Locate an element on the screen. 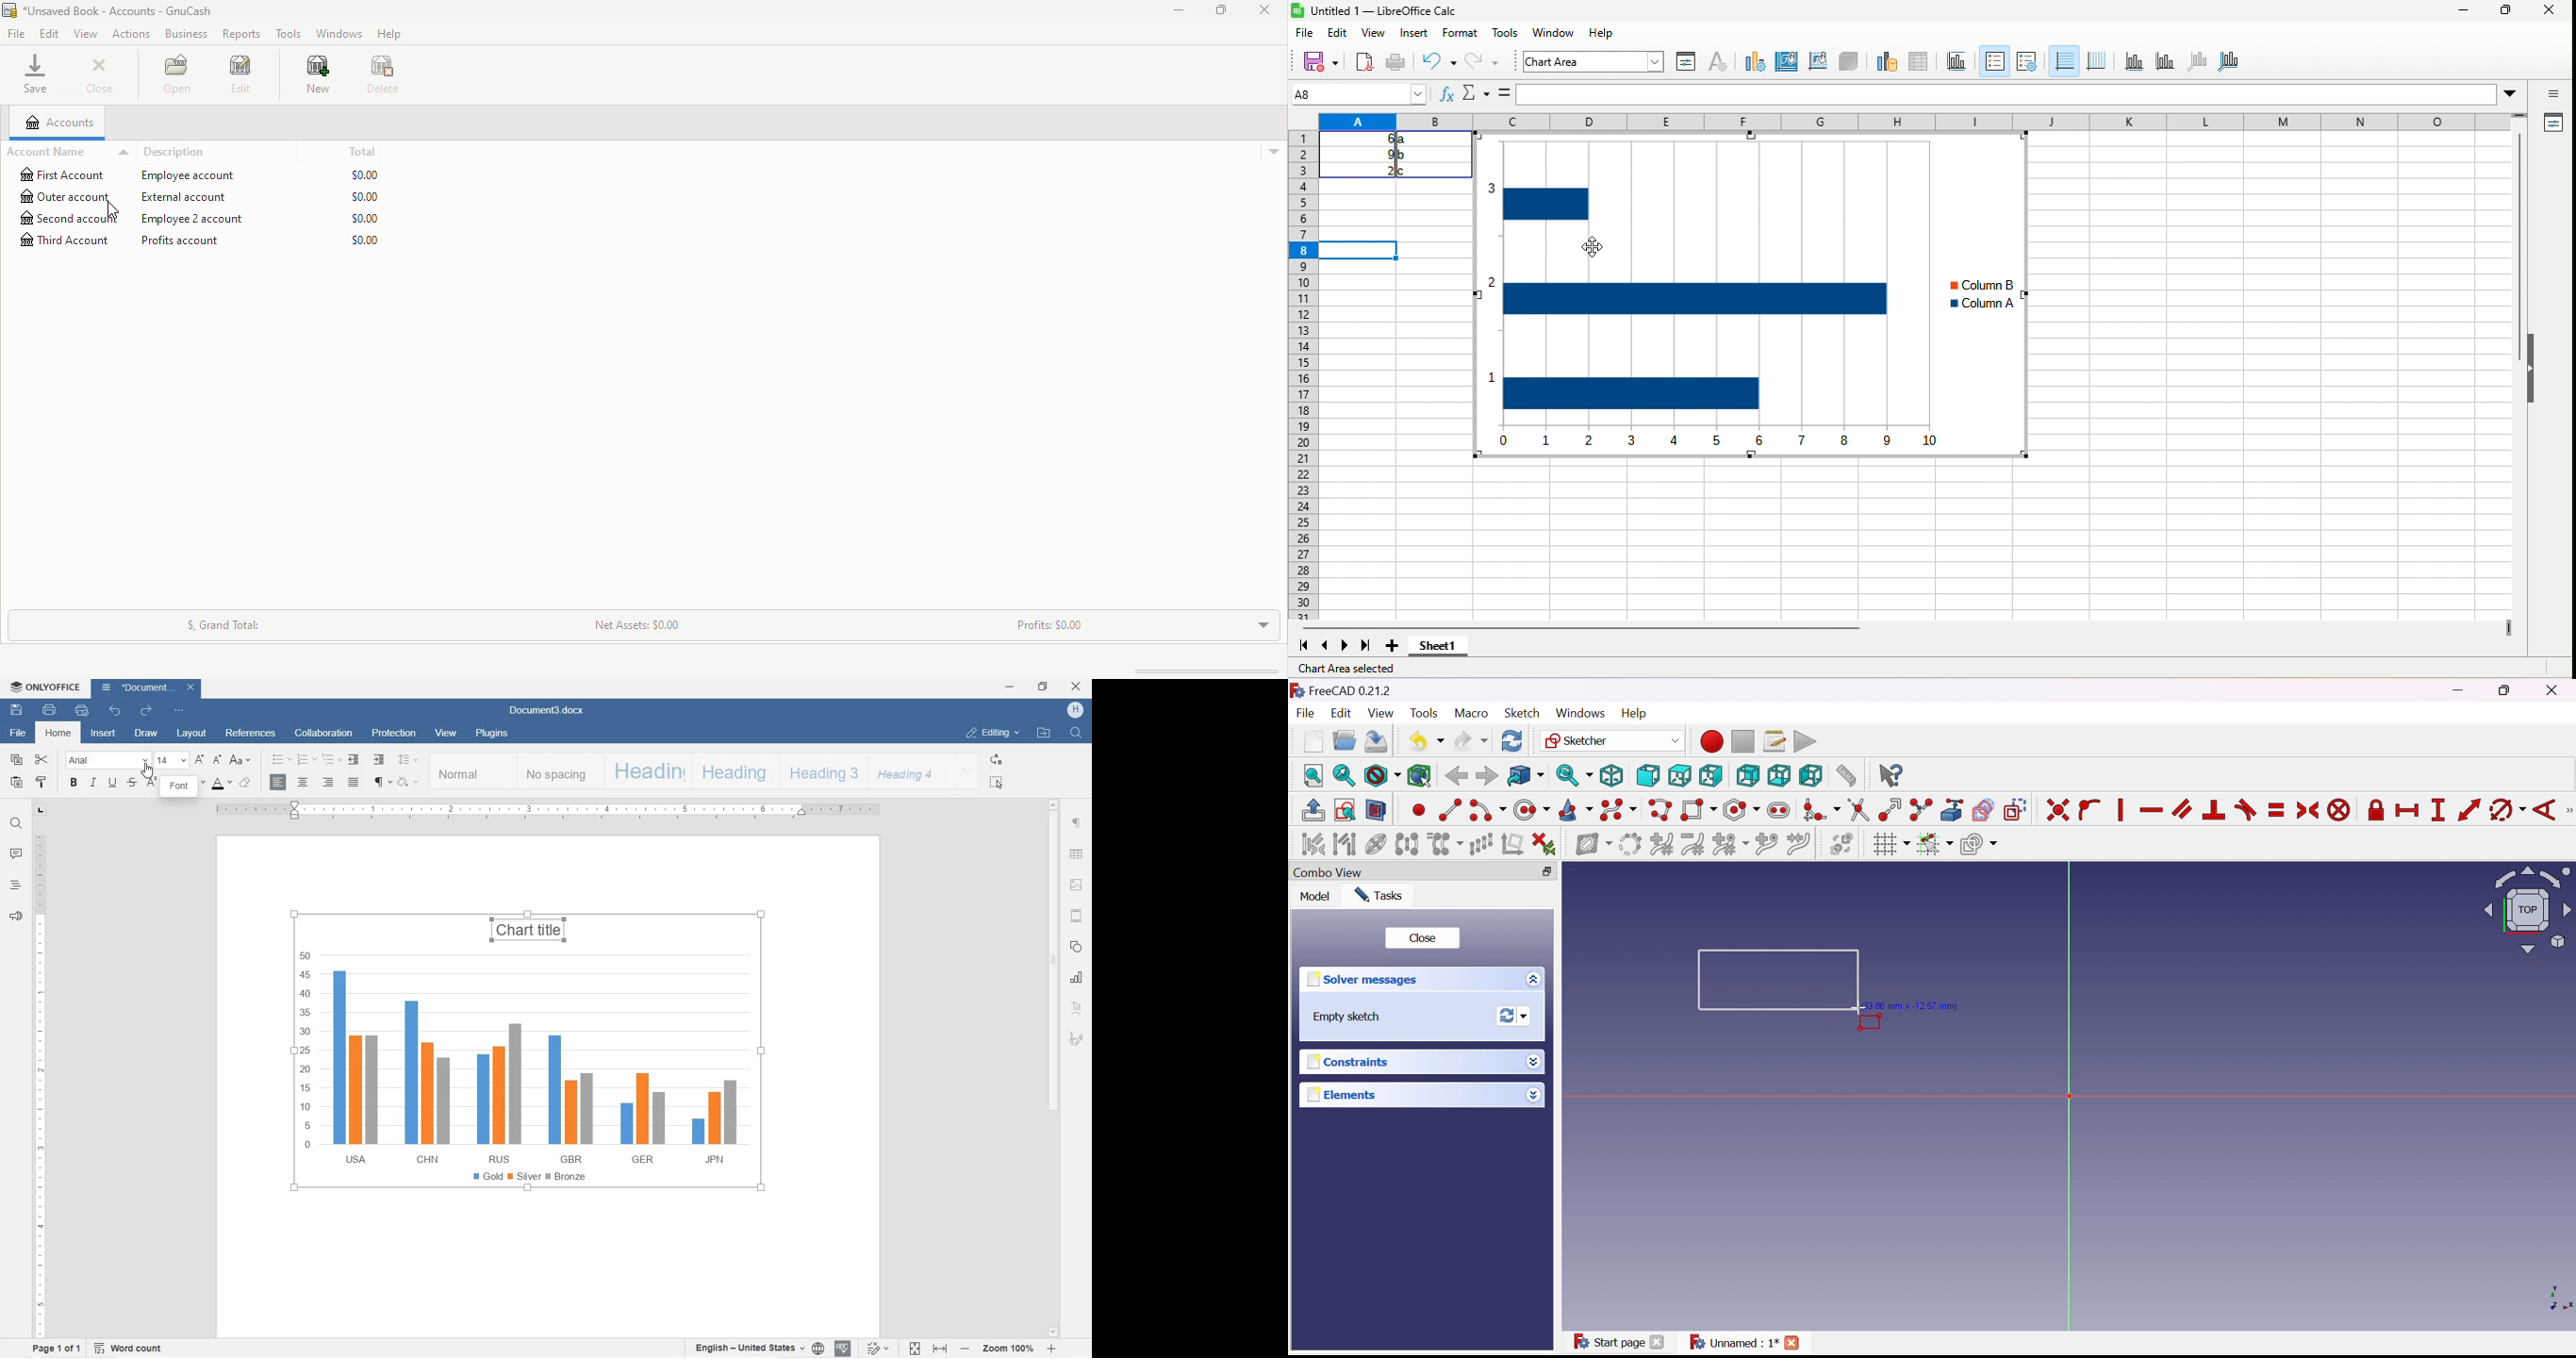 This screenshot has height=1372, width=2576. SCROLLBAR is located at coordinates (1053, 1069).